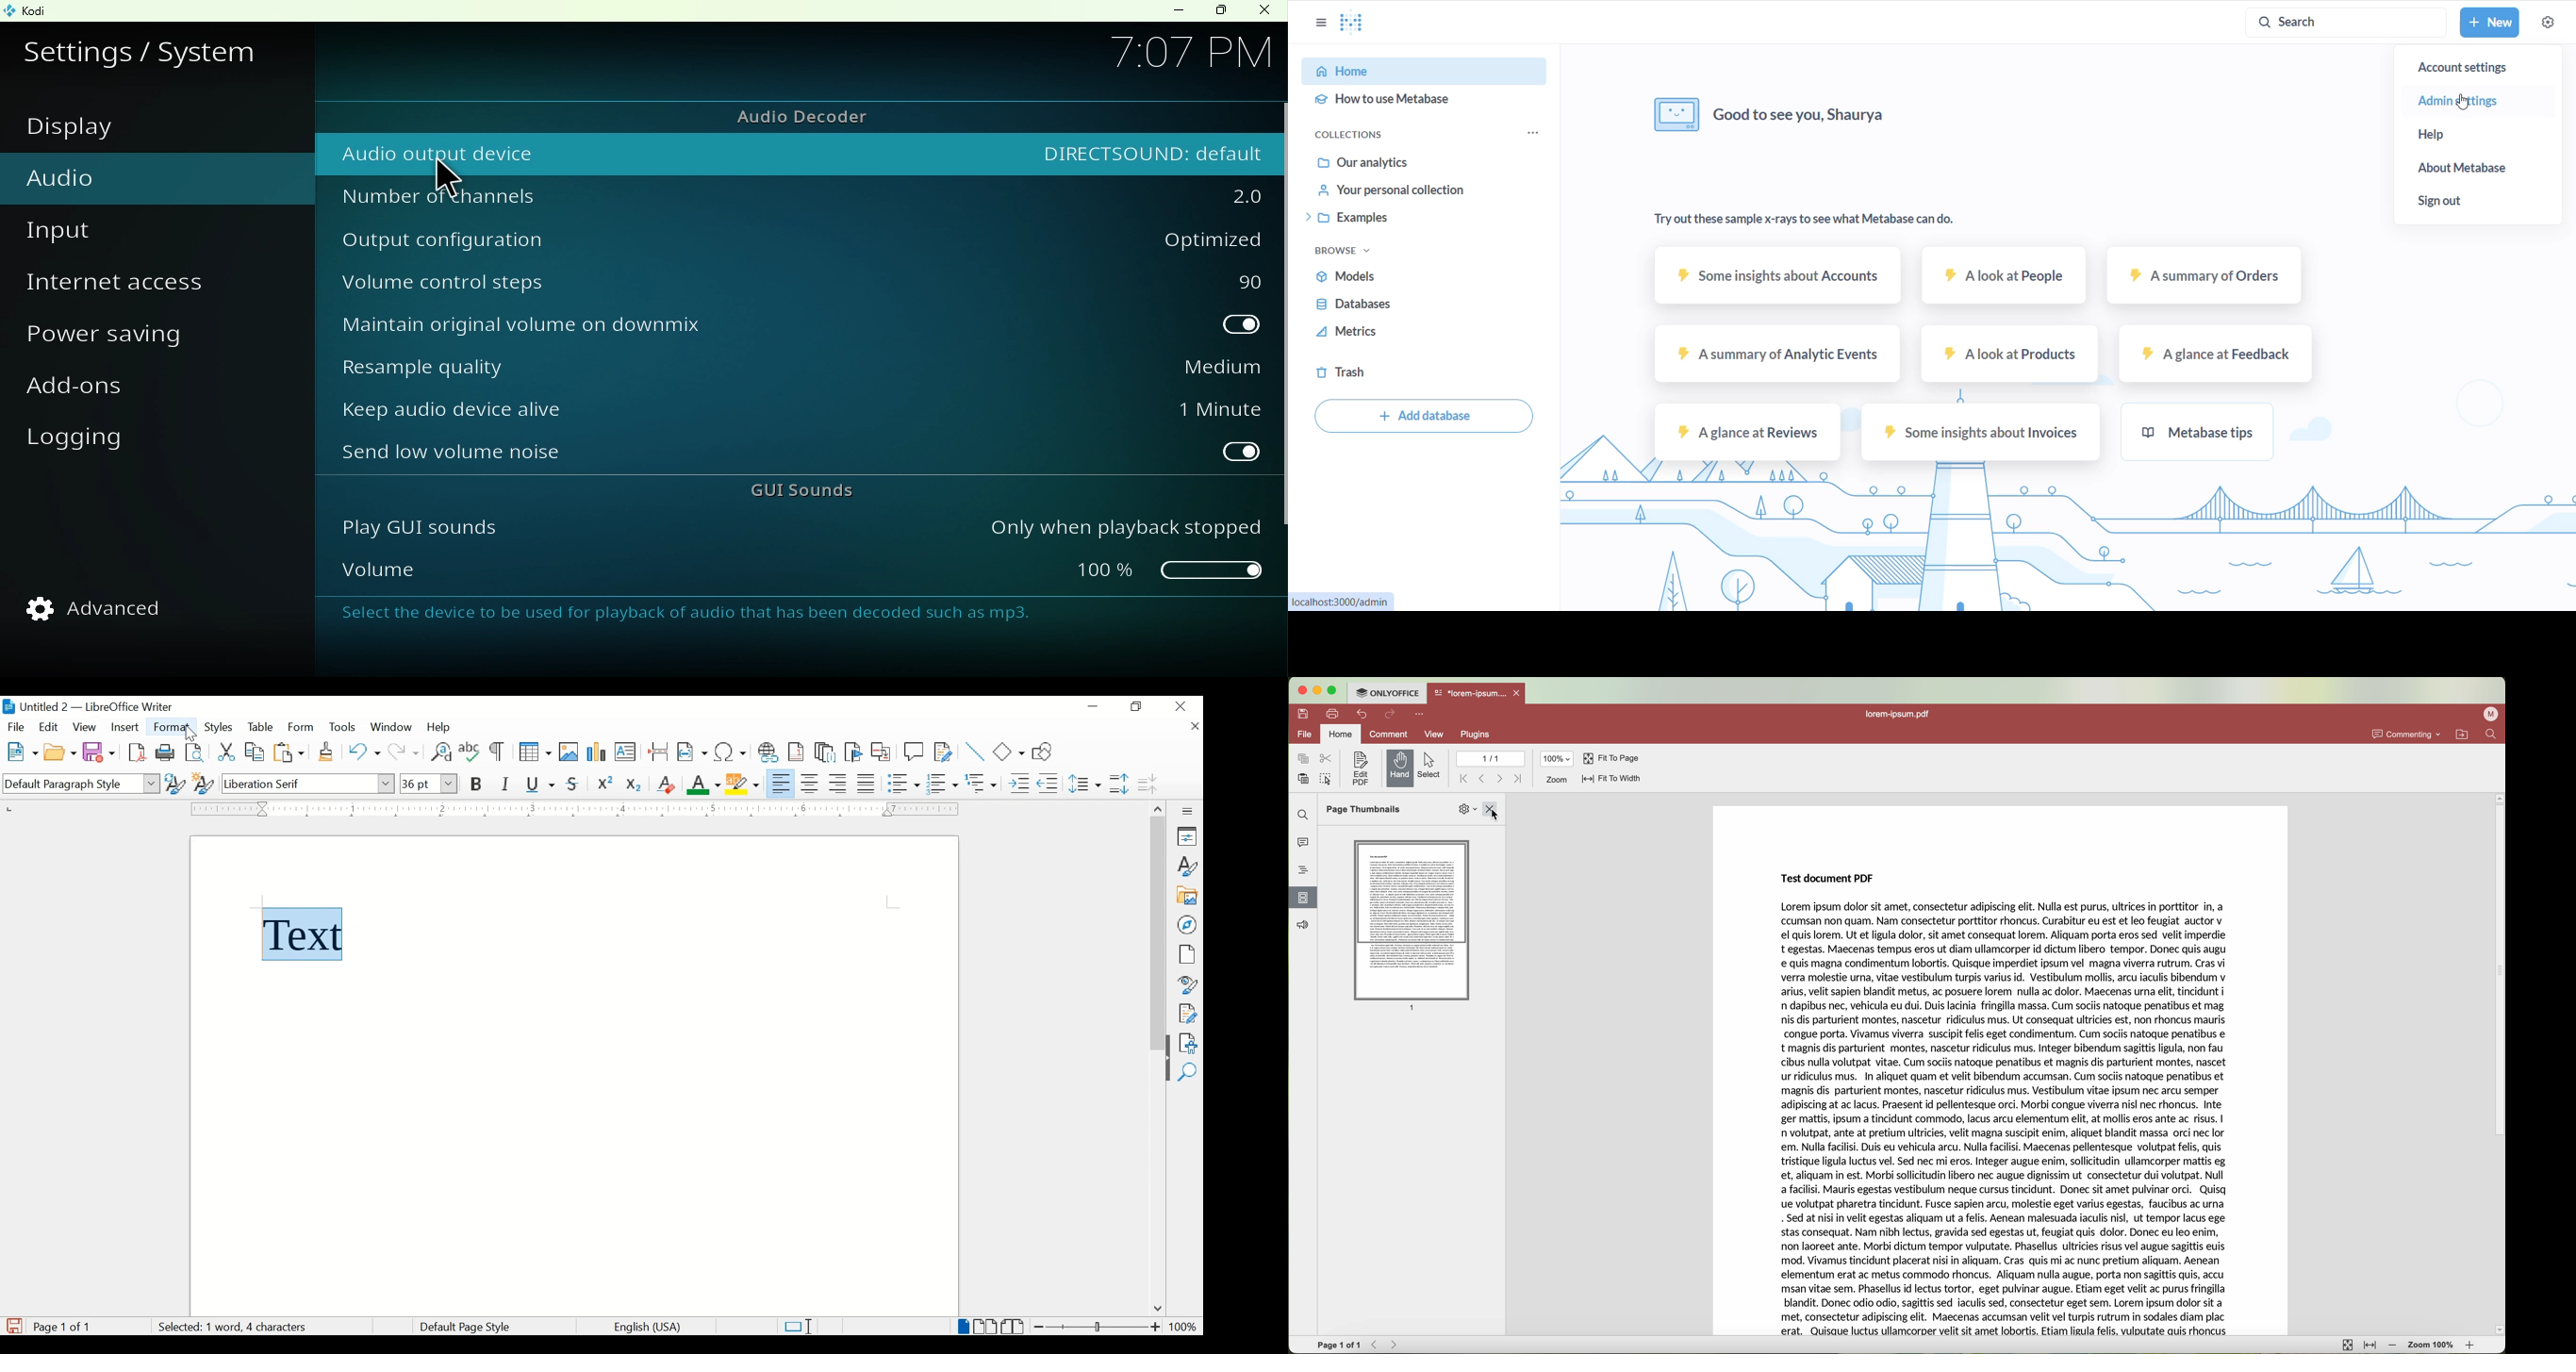 This screenshot has width=2576, height=1372. What do you see at coordinates (658, 751) in the screenshot?
I see `insert page break` at bounding box center [658, 751].